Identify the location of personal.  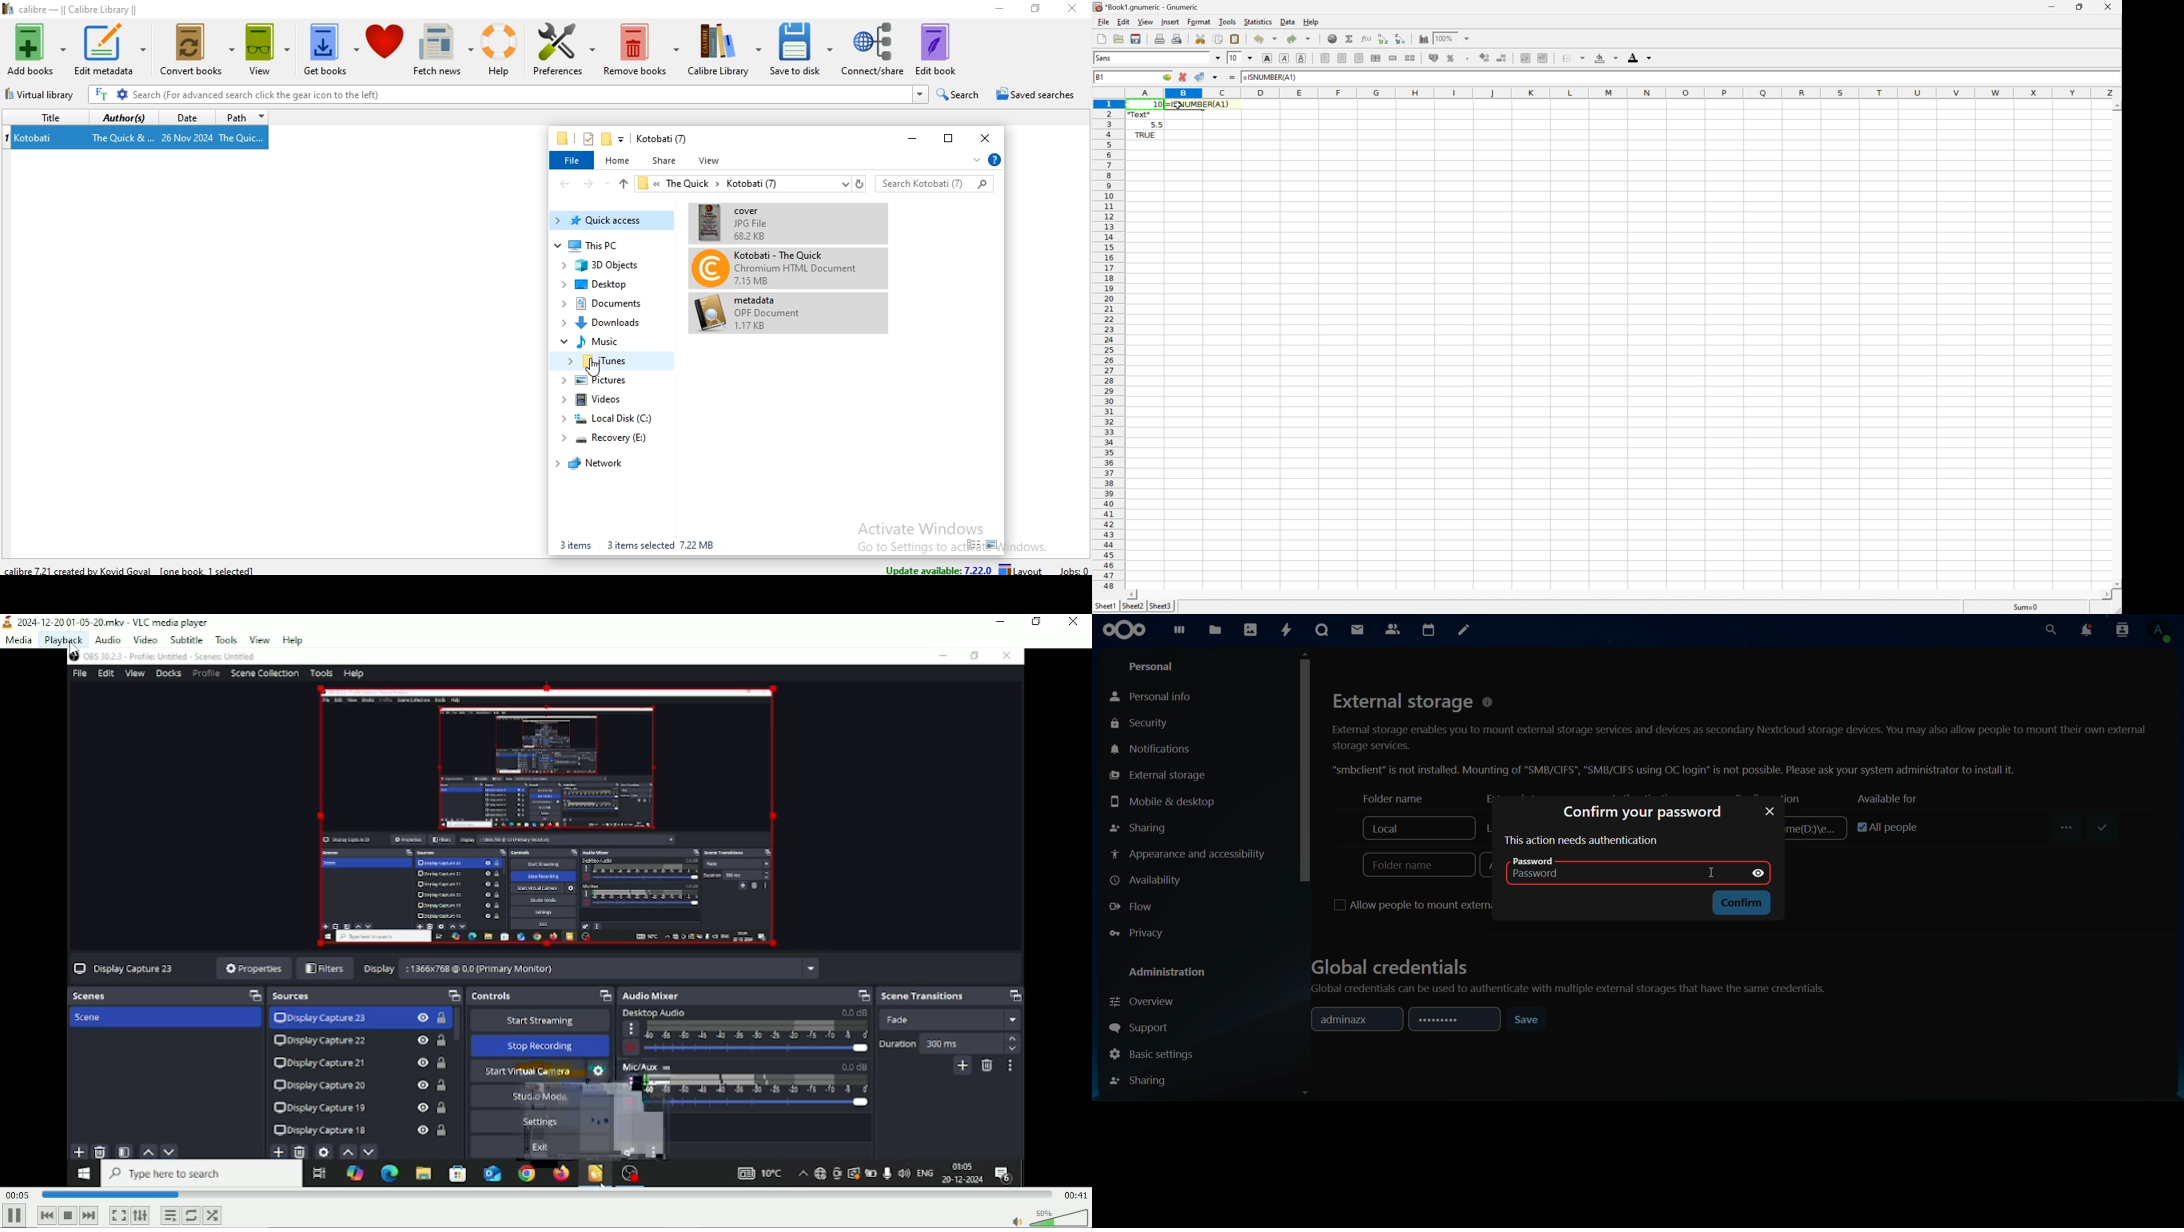
(1153, 665).